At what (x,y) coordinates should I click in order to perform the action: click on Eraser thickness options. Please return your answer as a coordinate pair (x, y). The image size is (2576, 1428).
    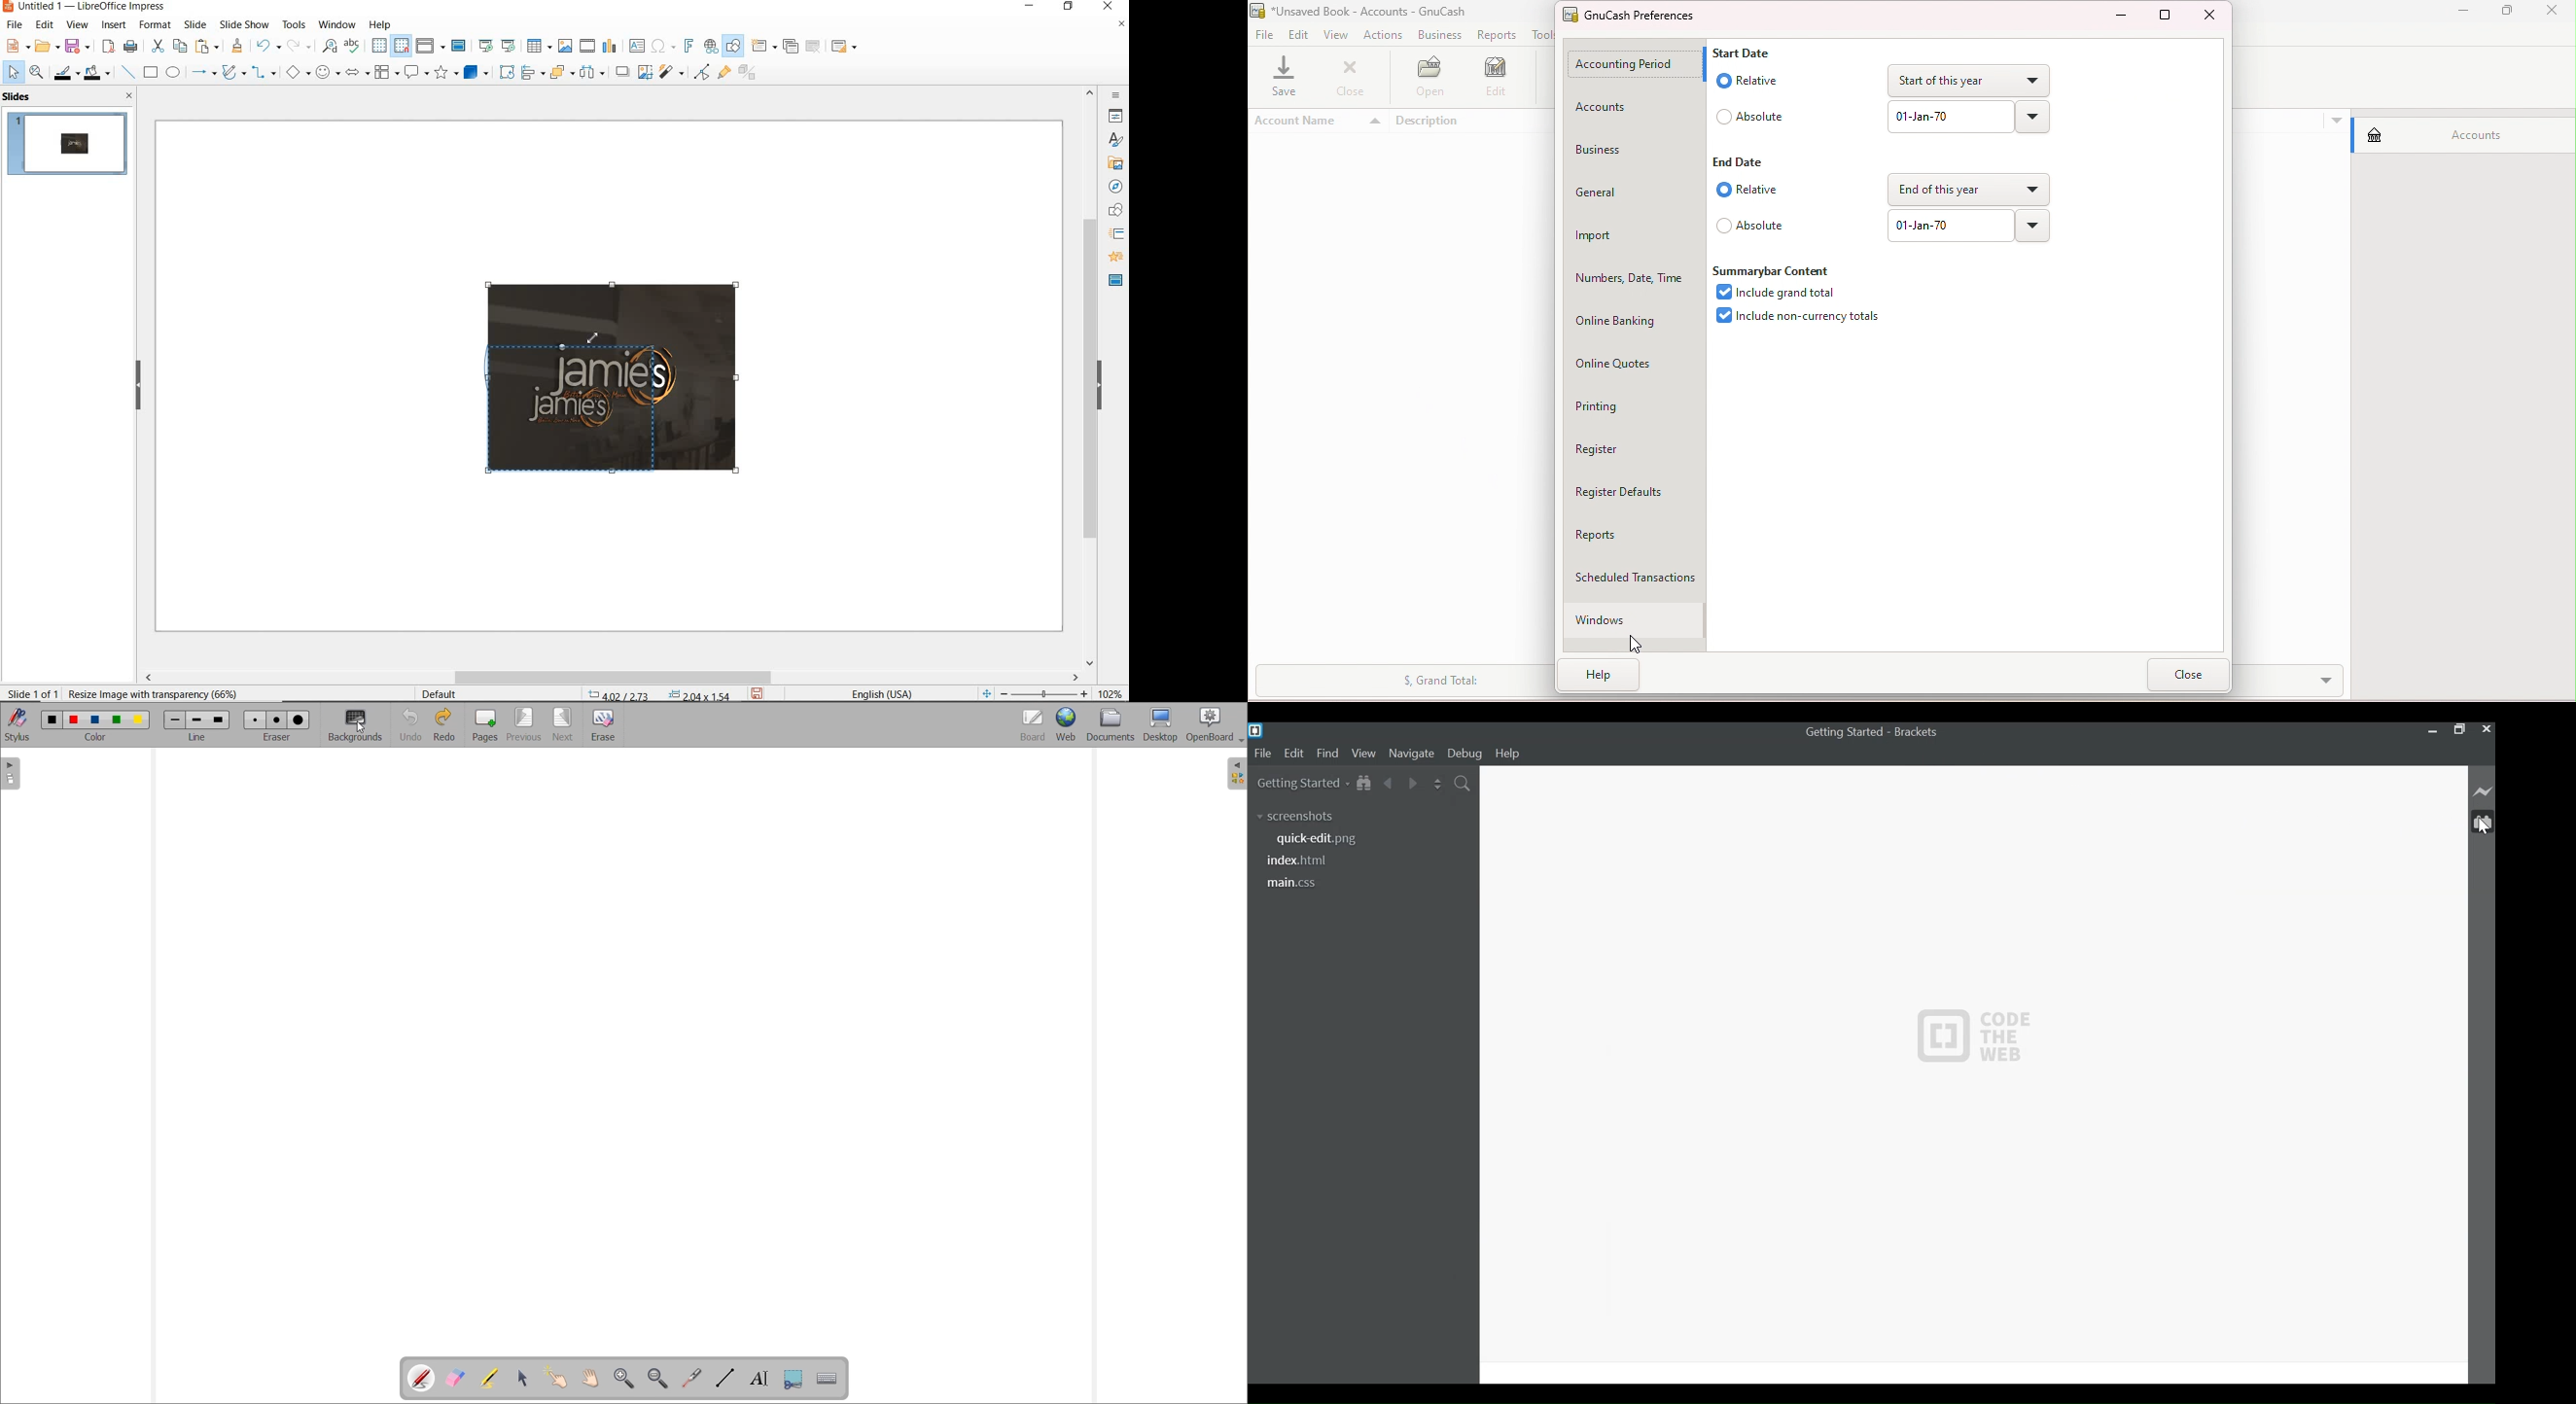
    Looking at the image, I should click on (277, 720).